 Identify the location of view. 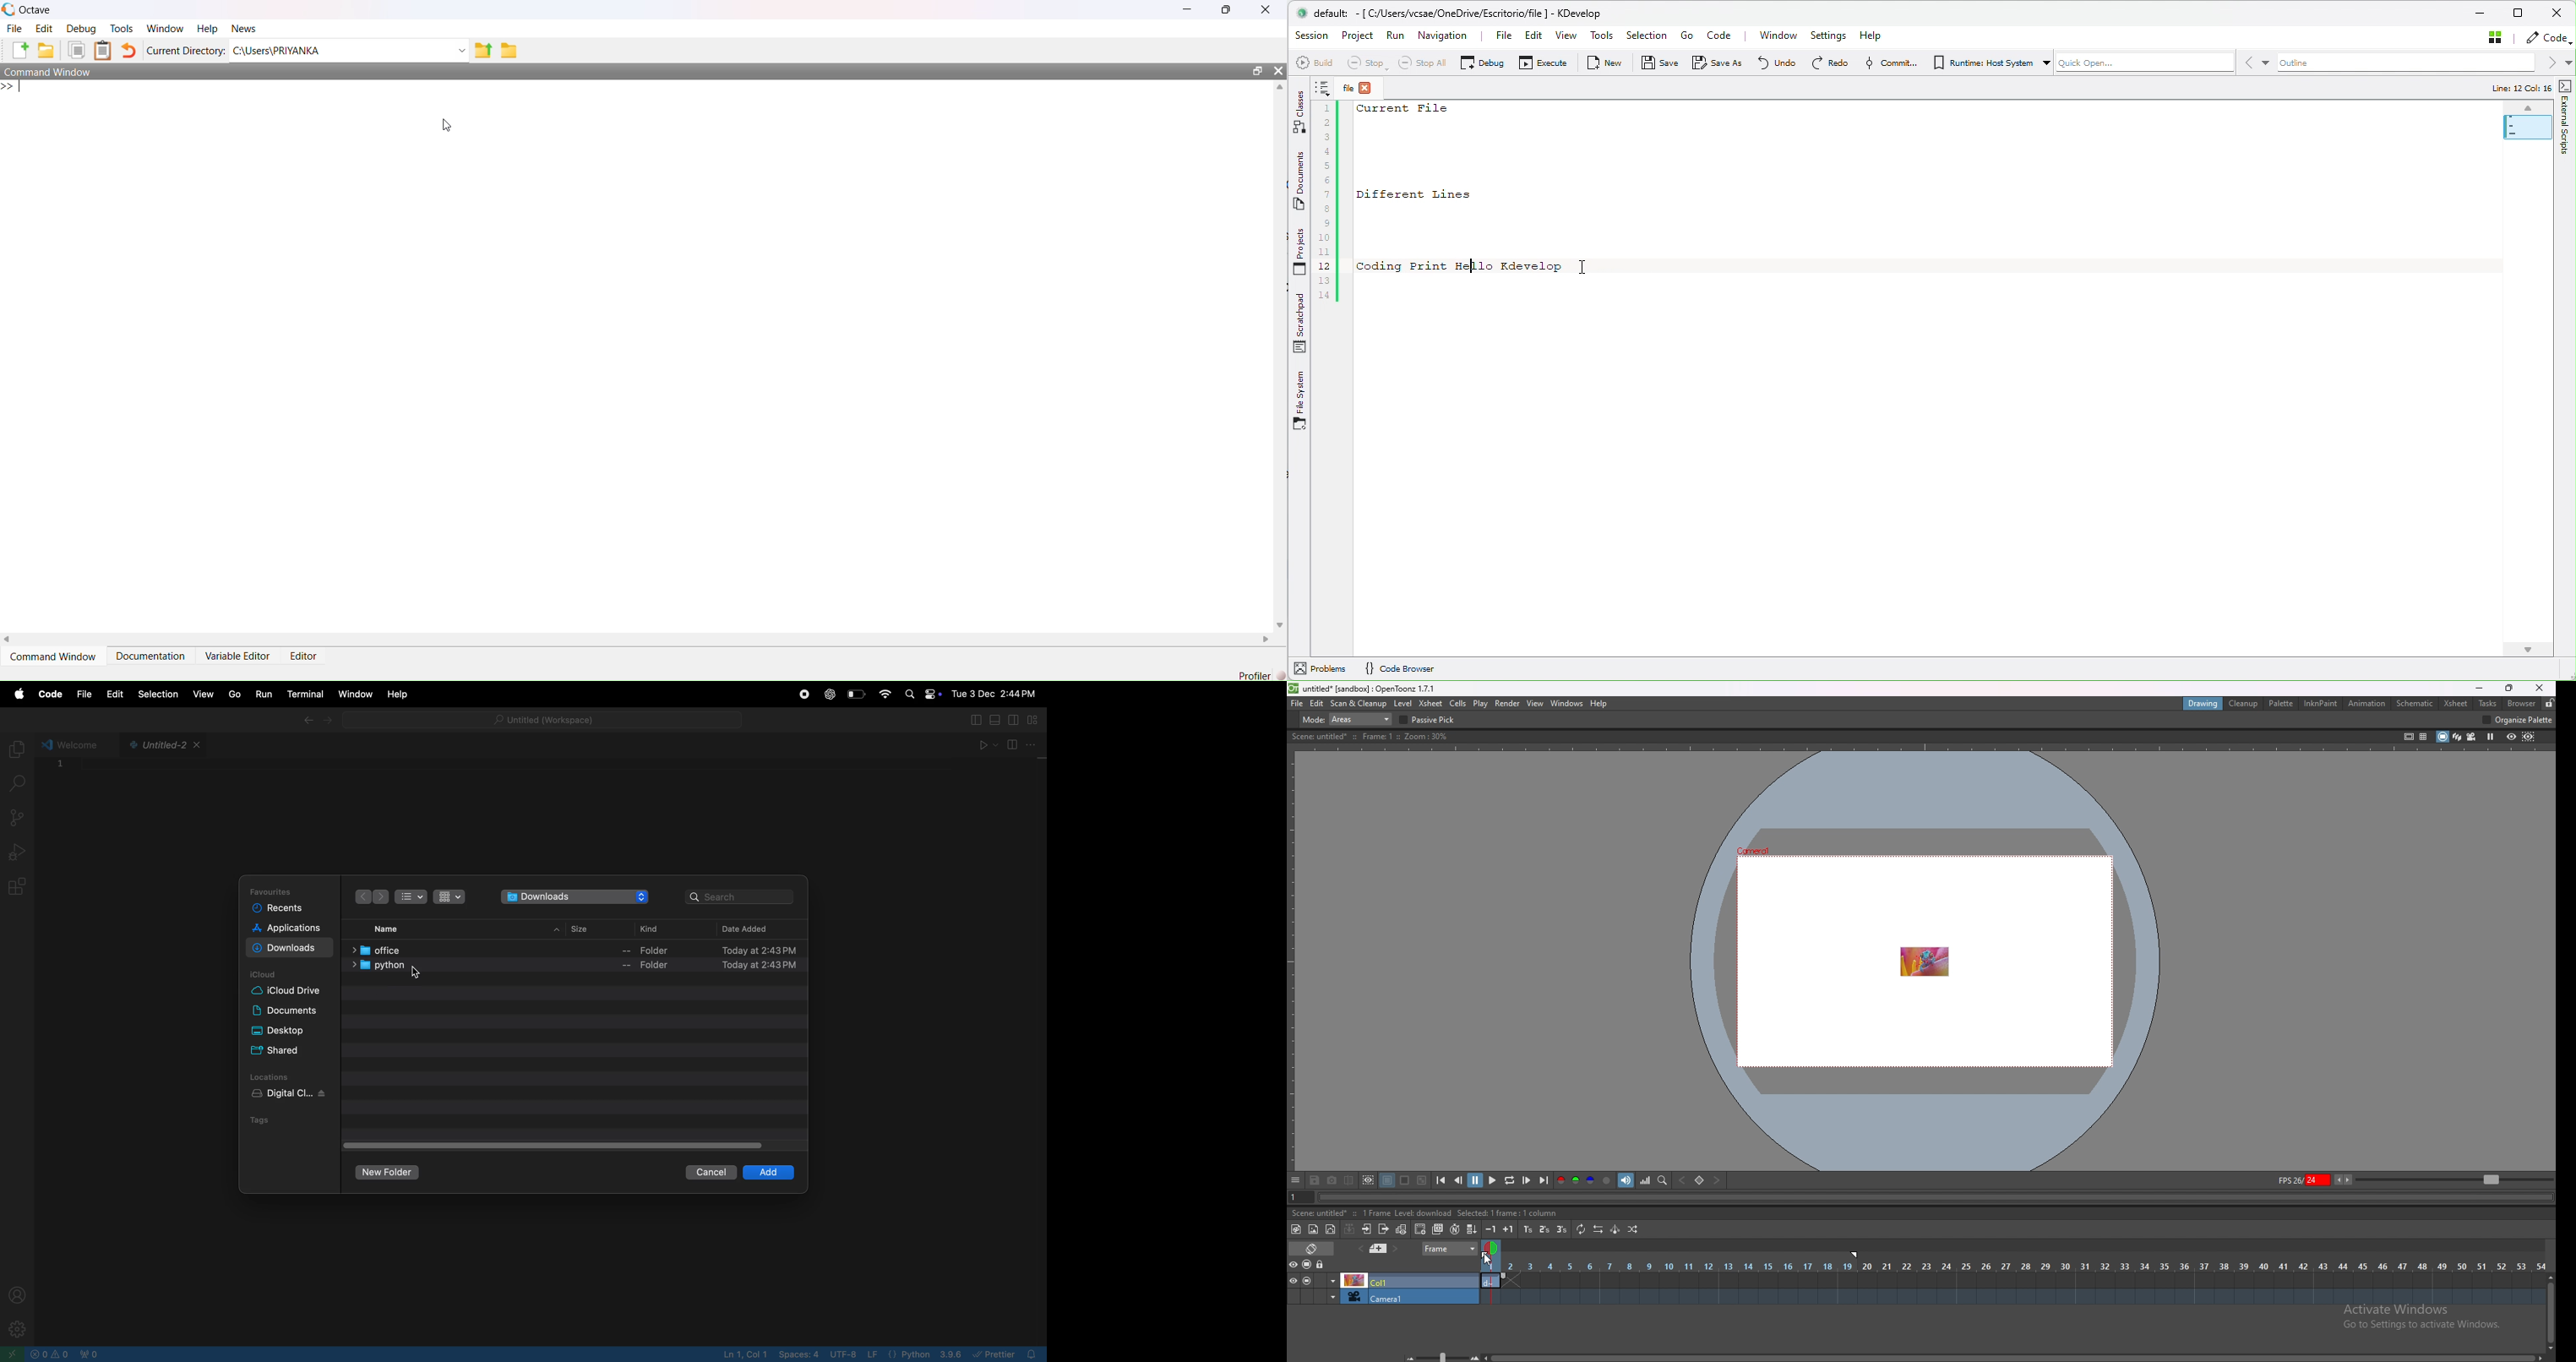
(1536, 703).